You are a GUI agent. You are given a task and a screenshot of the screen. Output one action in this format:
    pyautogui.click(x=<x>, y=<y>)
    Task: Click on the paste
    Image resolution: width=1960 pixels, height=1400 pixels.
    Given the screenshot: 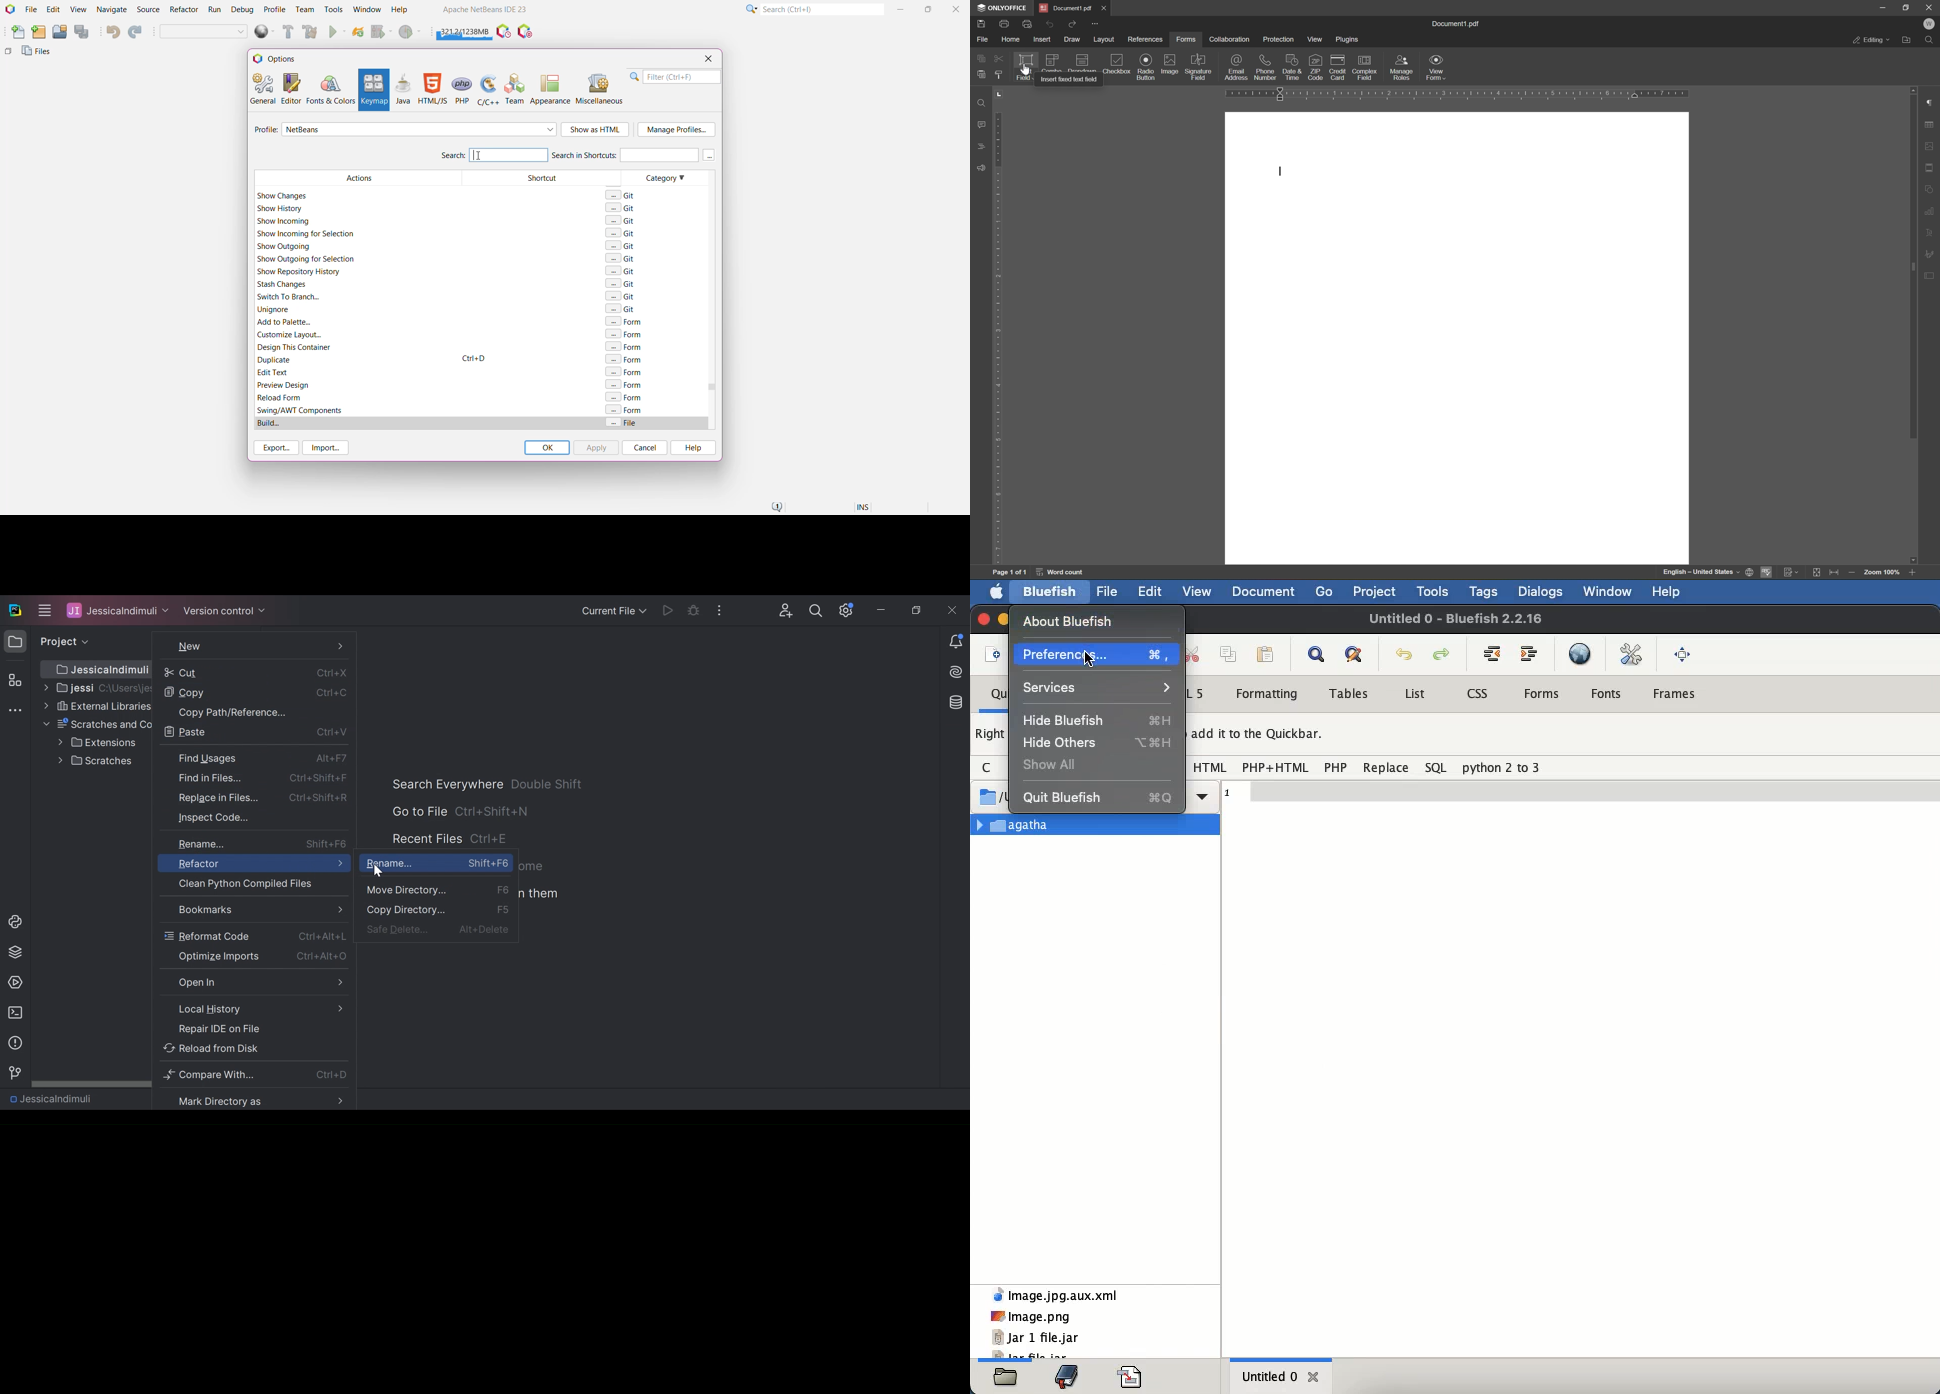 What is the action you would take?
    pyautogui.click(x=1266, y=656)
    